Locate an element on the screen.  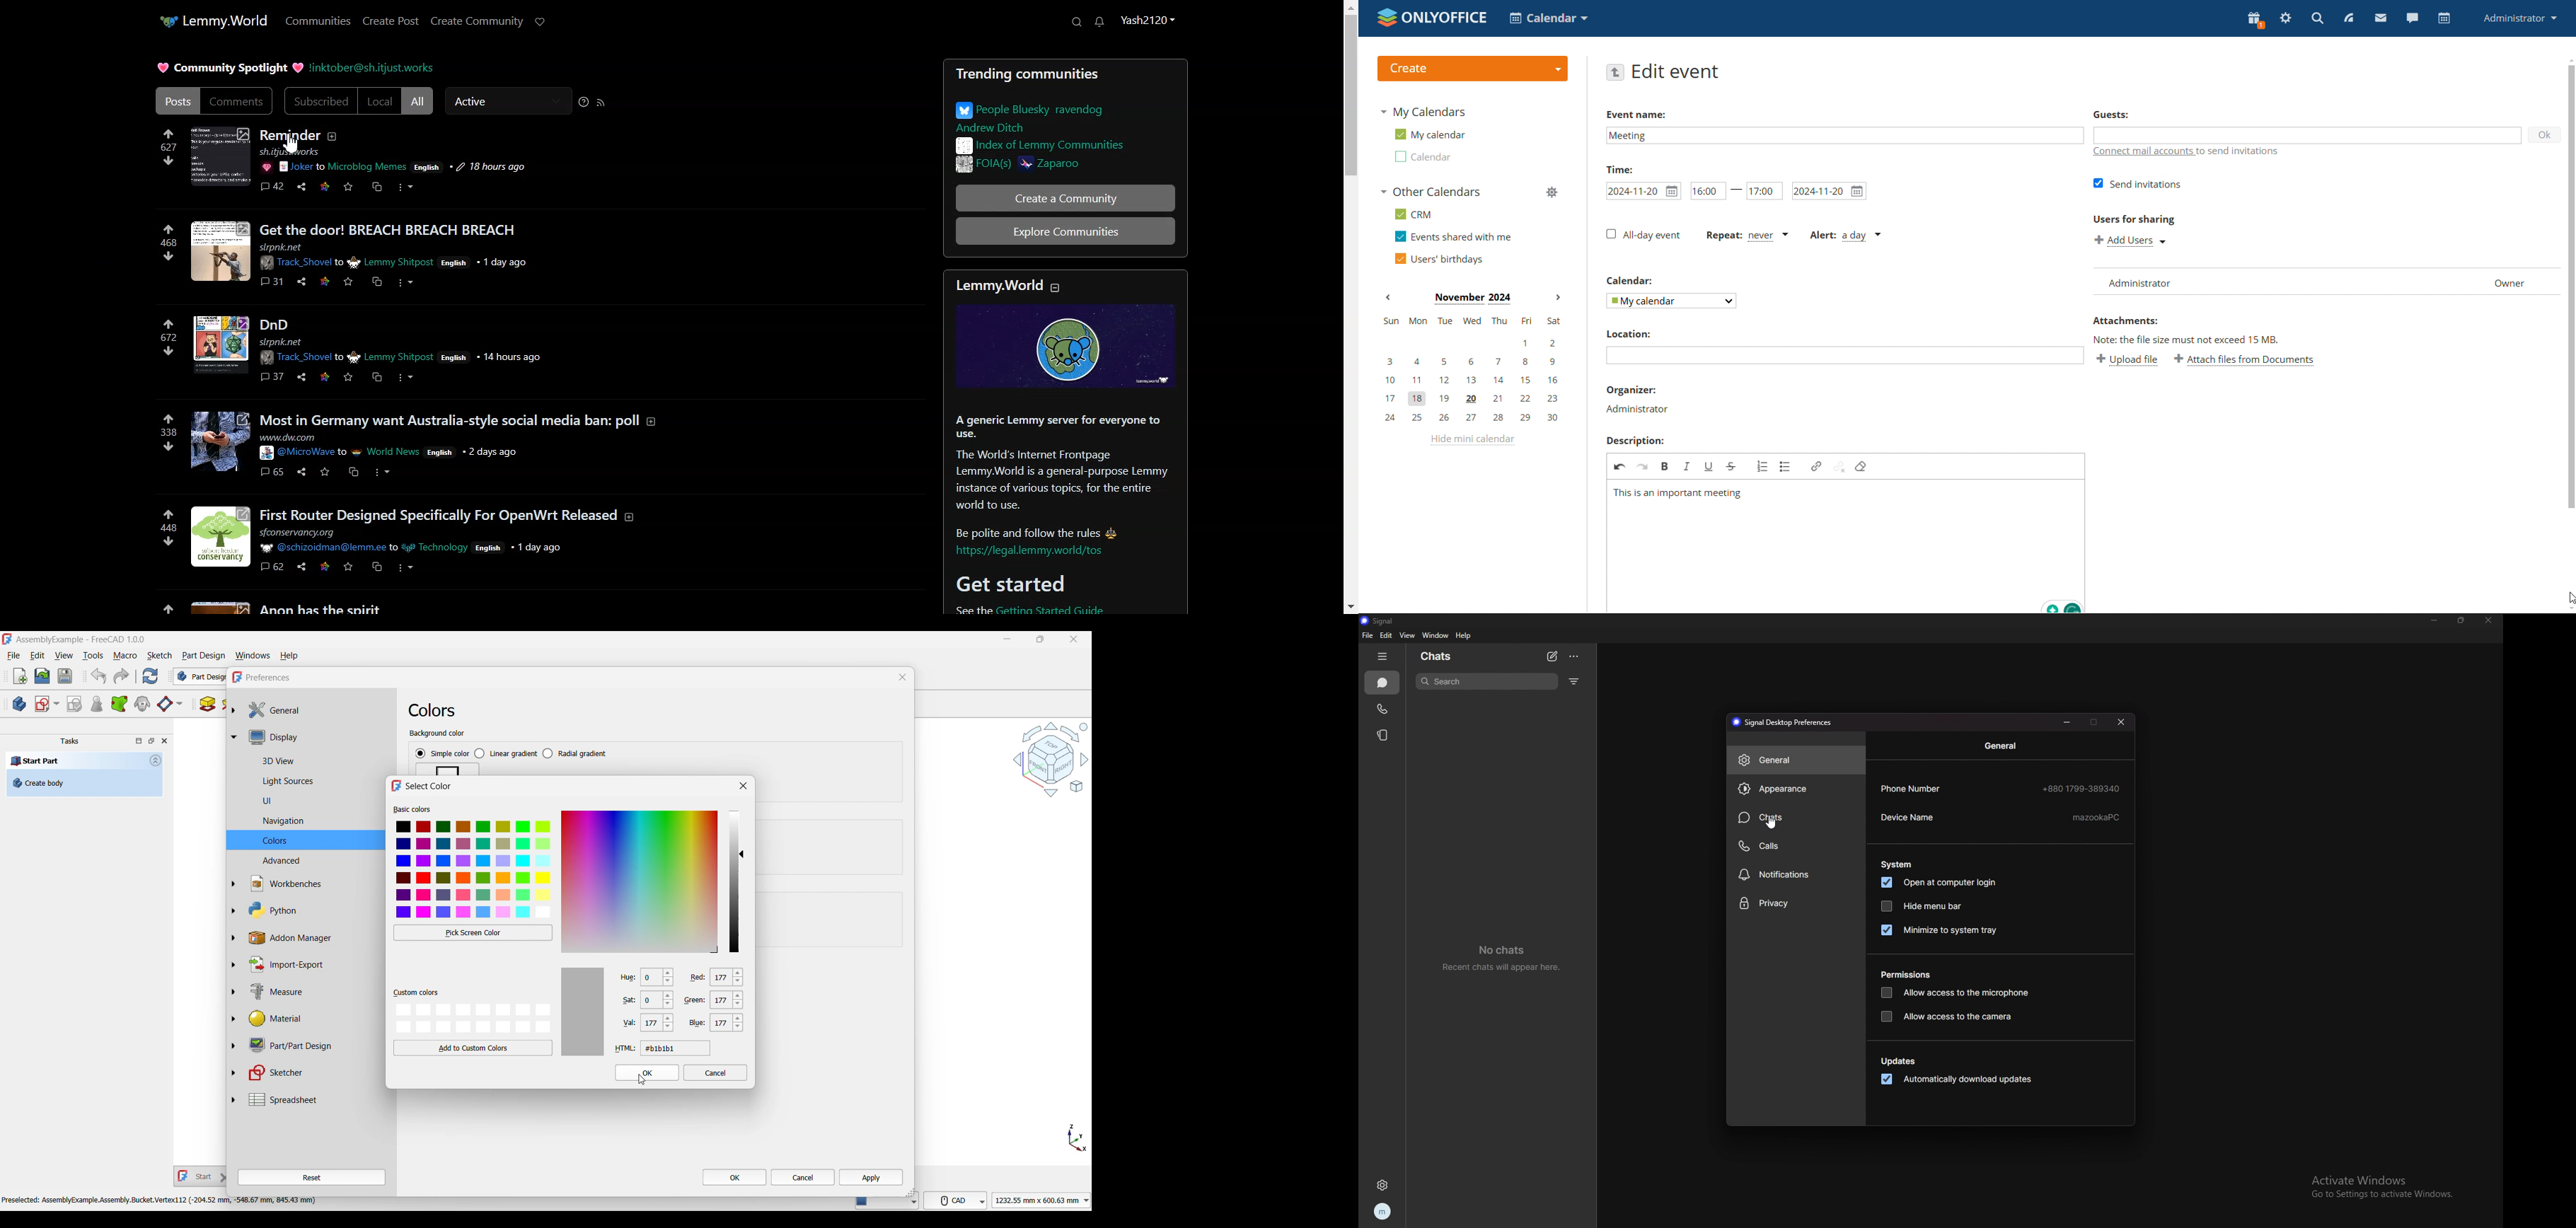
allow access to camera is located at coordinates (1951, 1016).